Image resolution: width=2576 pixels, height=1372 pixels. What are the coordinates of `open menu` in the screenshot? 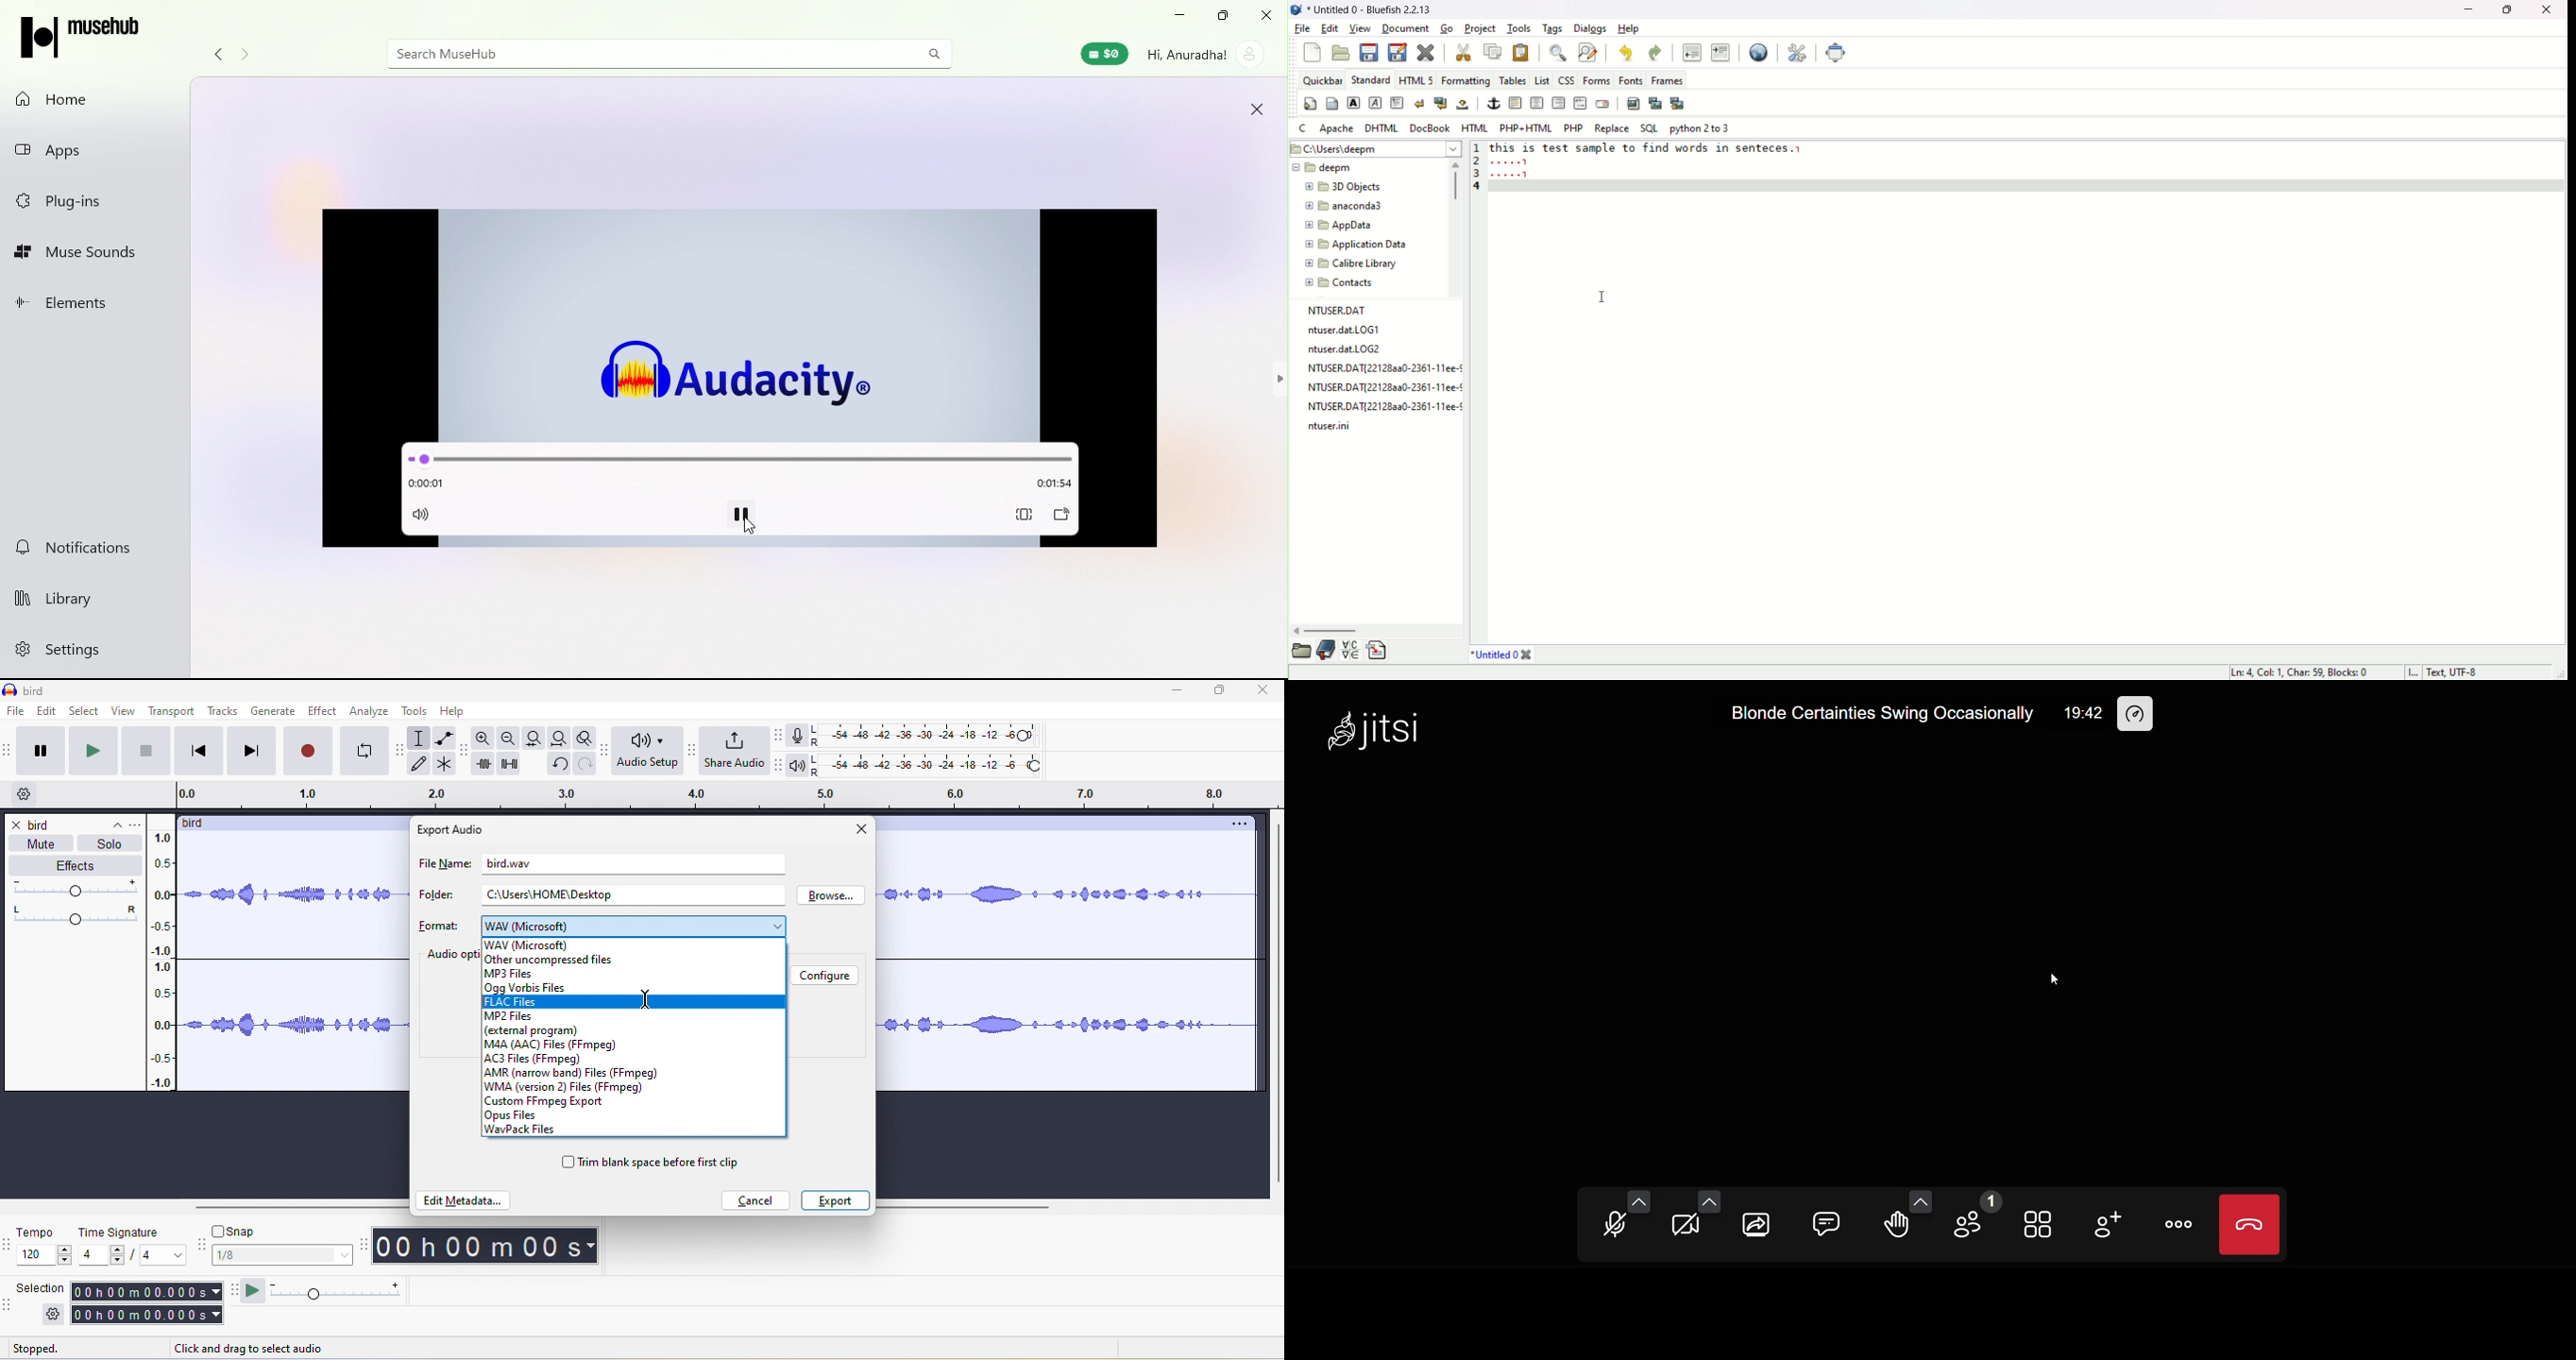 It's located at (139, 823).